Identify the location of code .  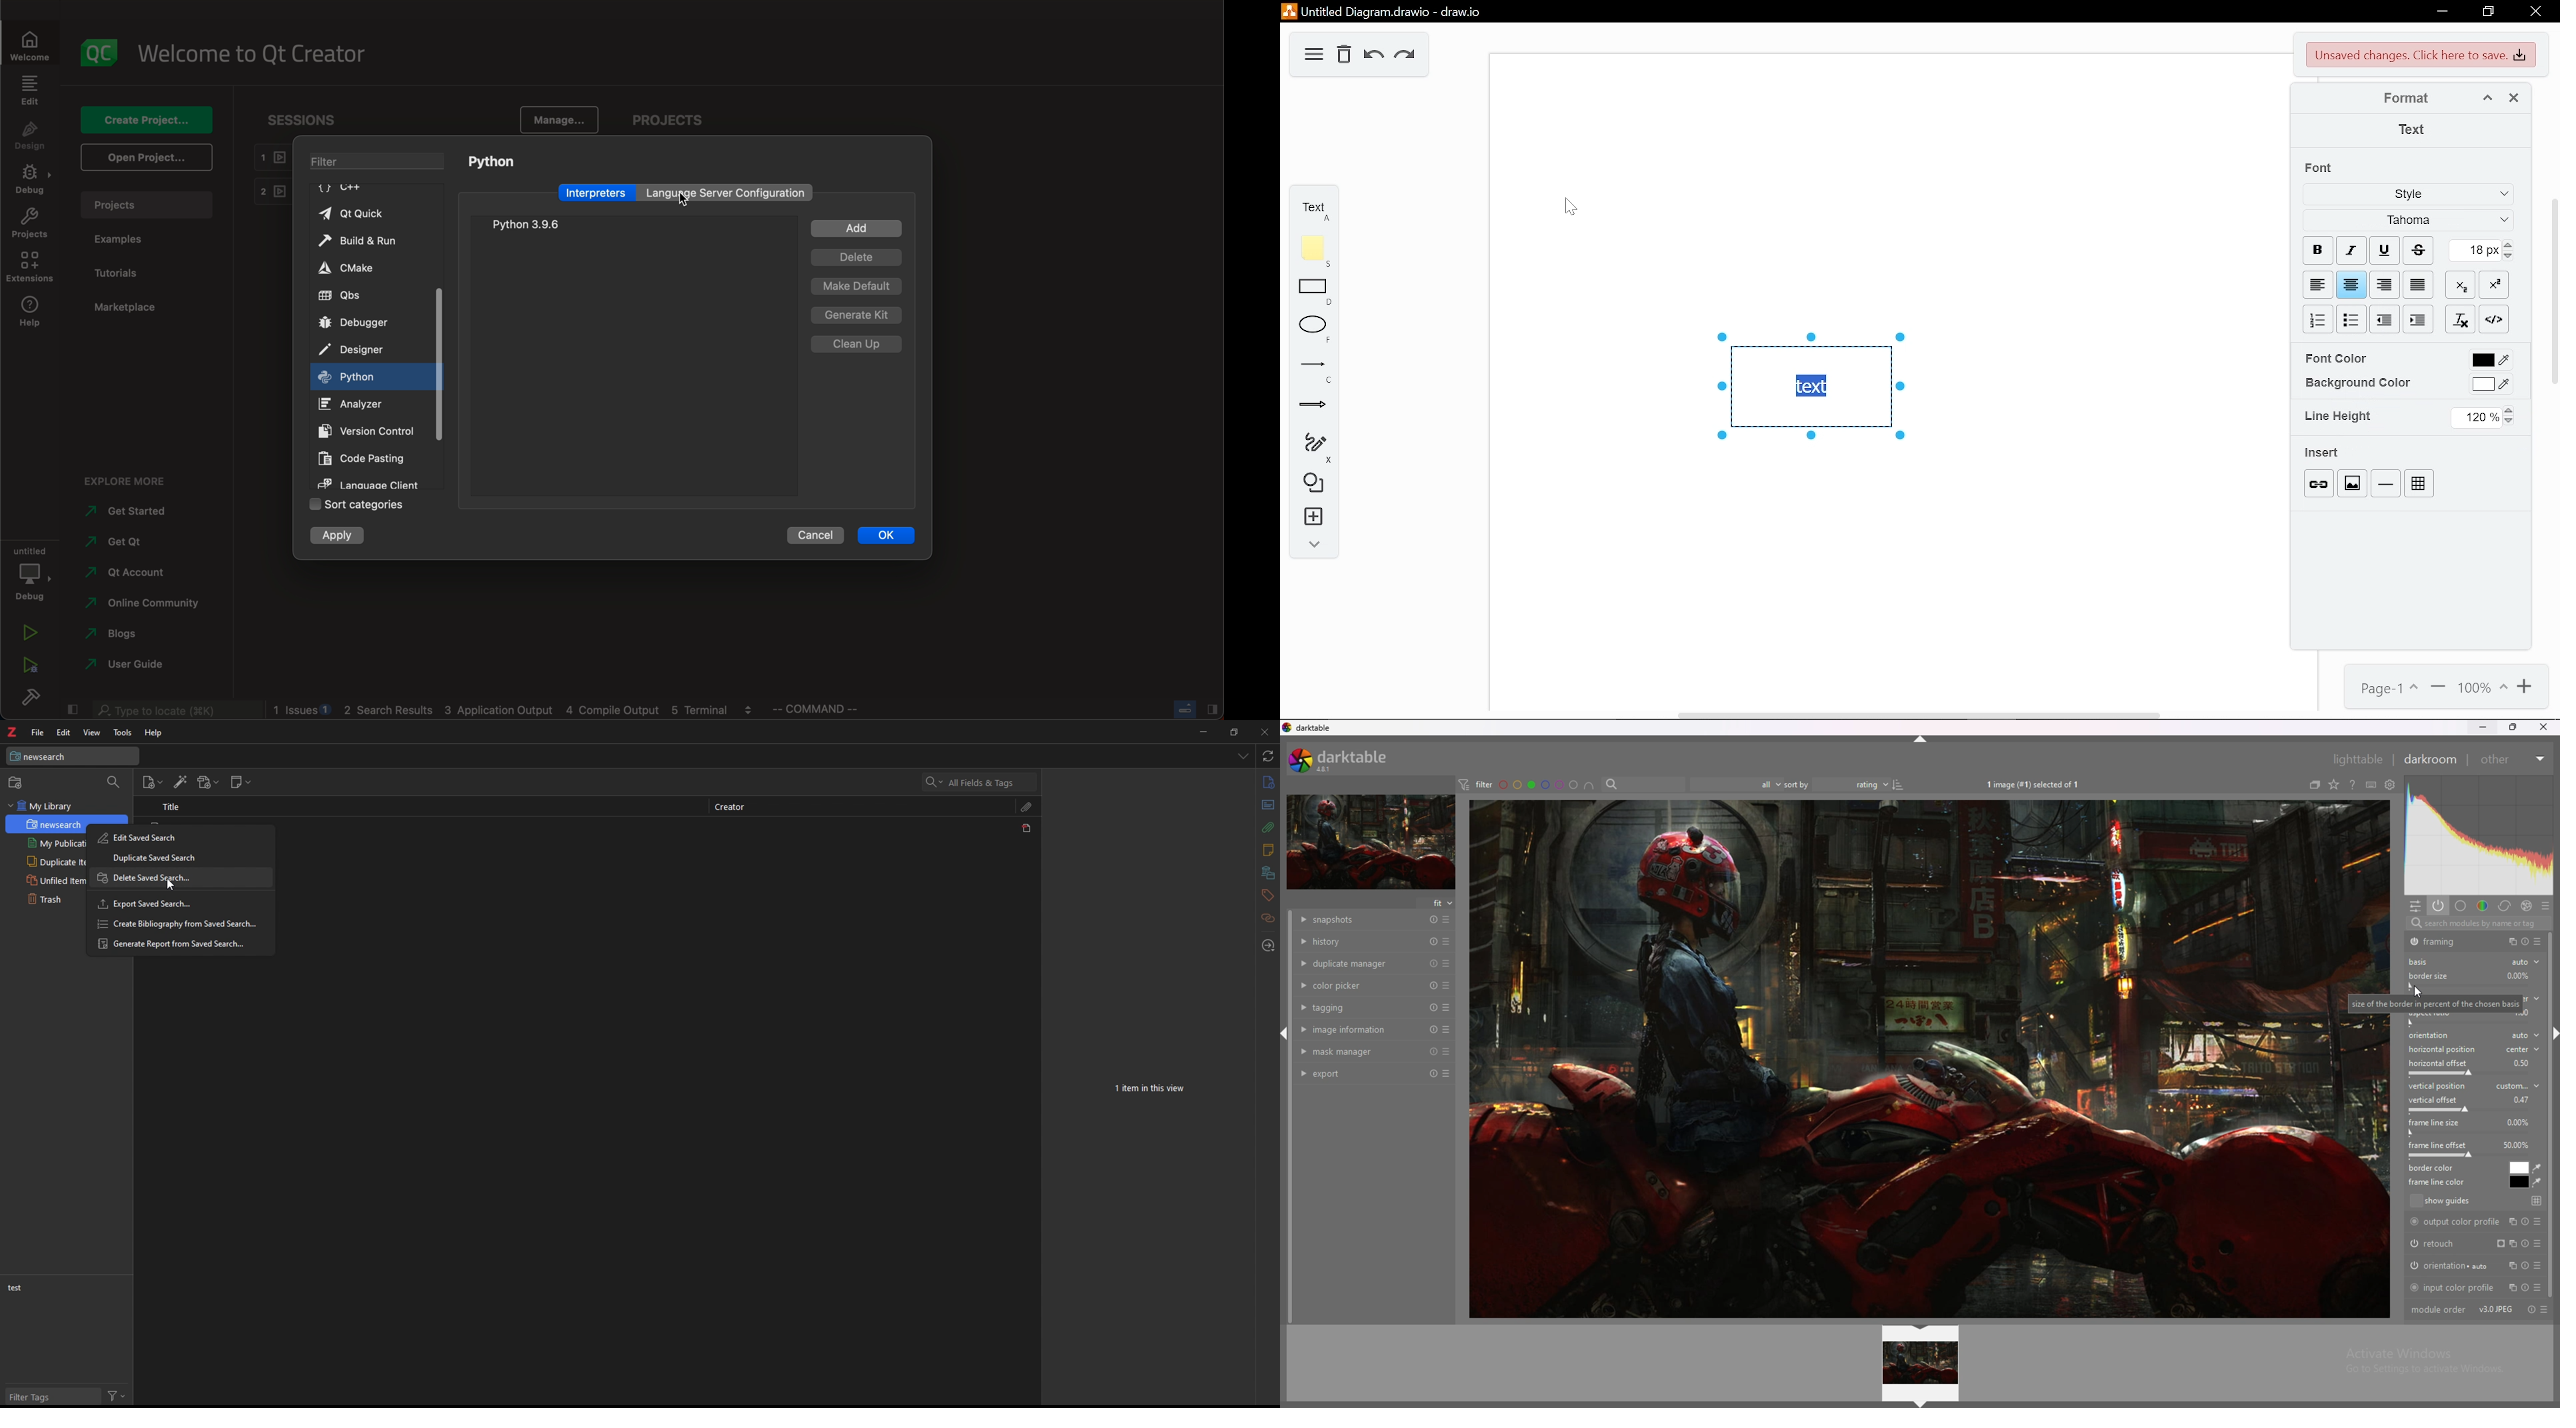
(367, 456).